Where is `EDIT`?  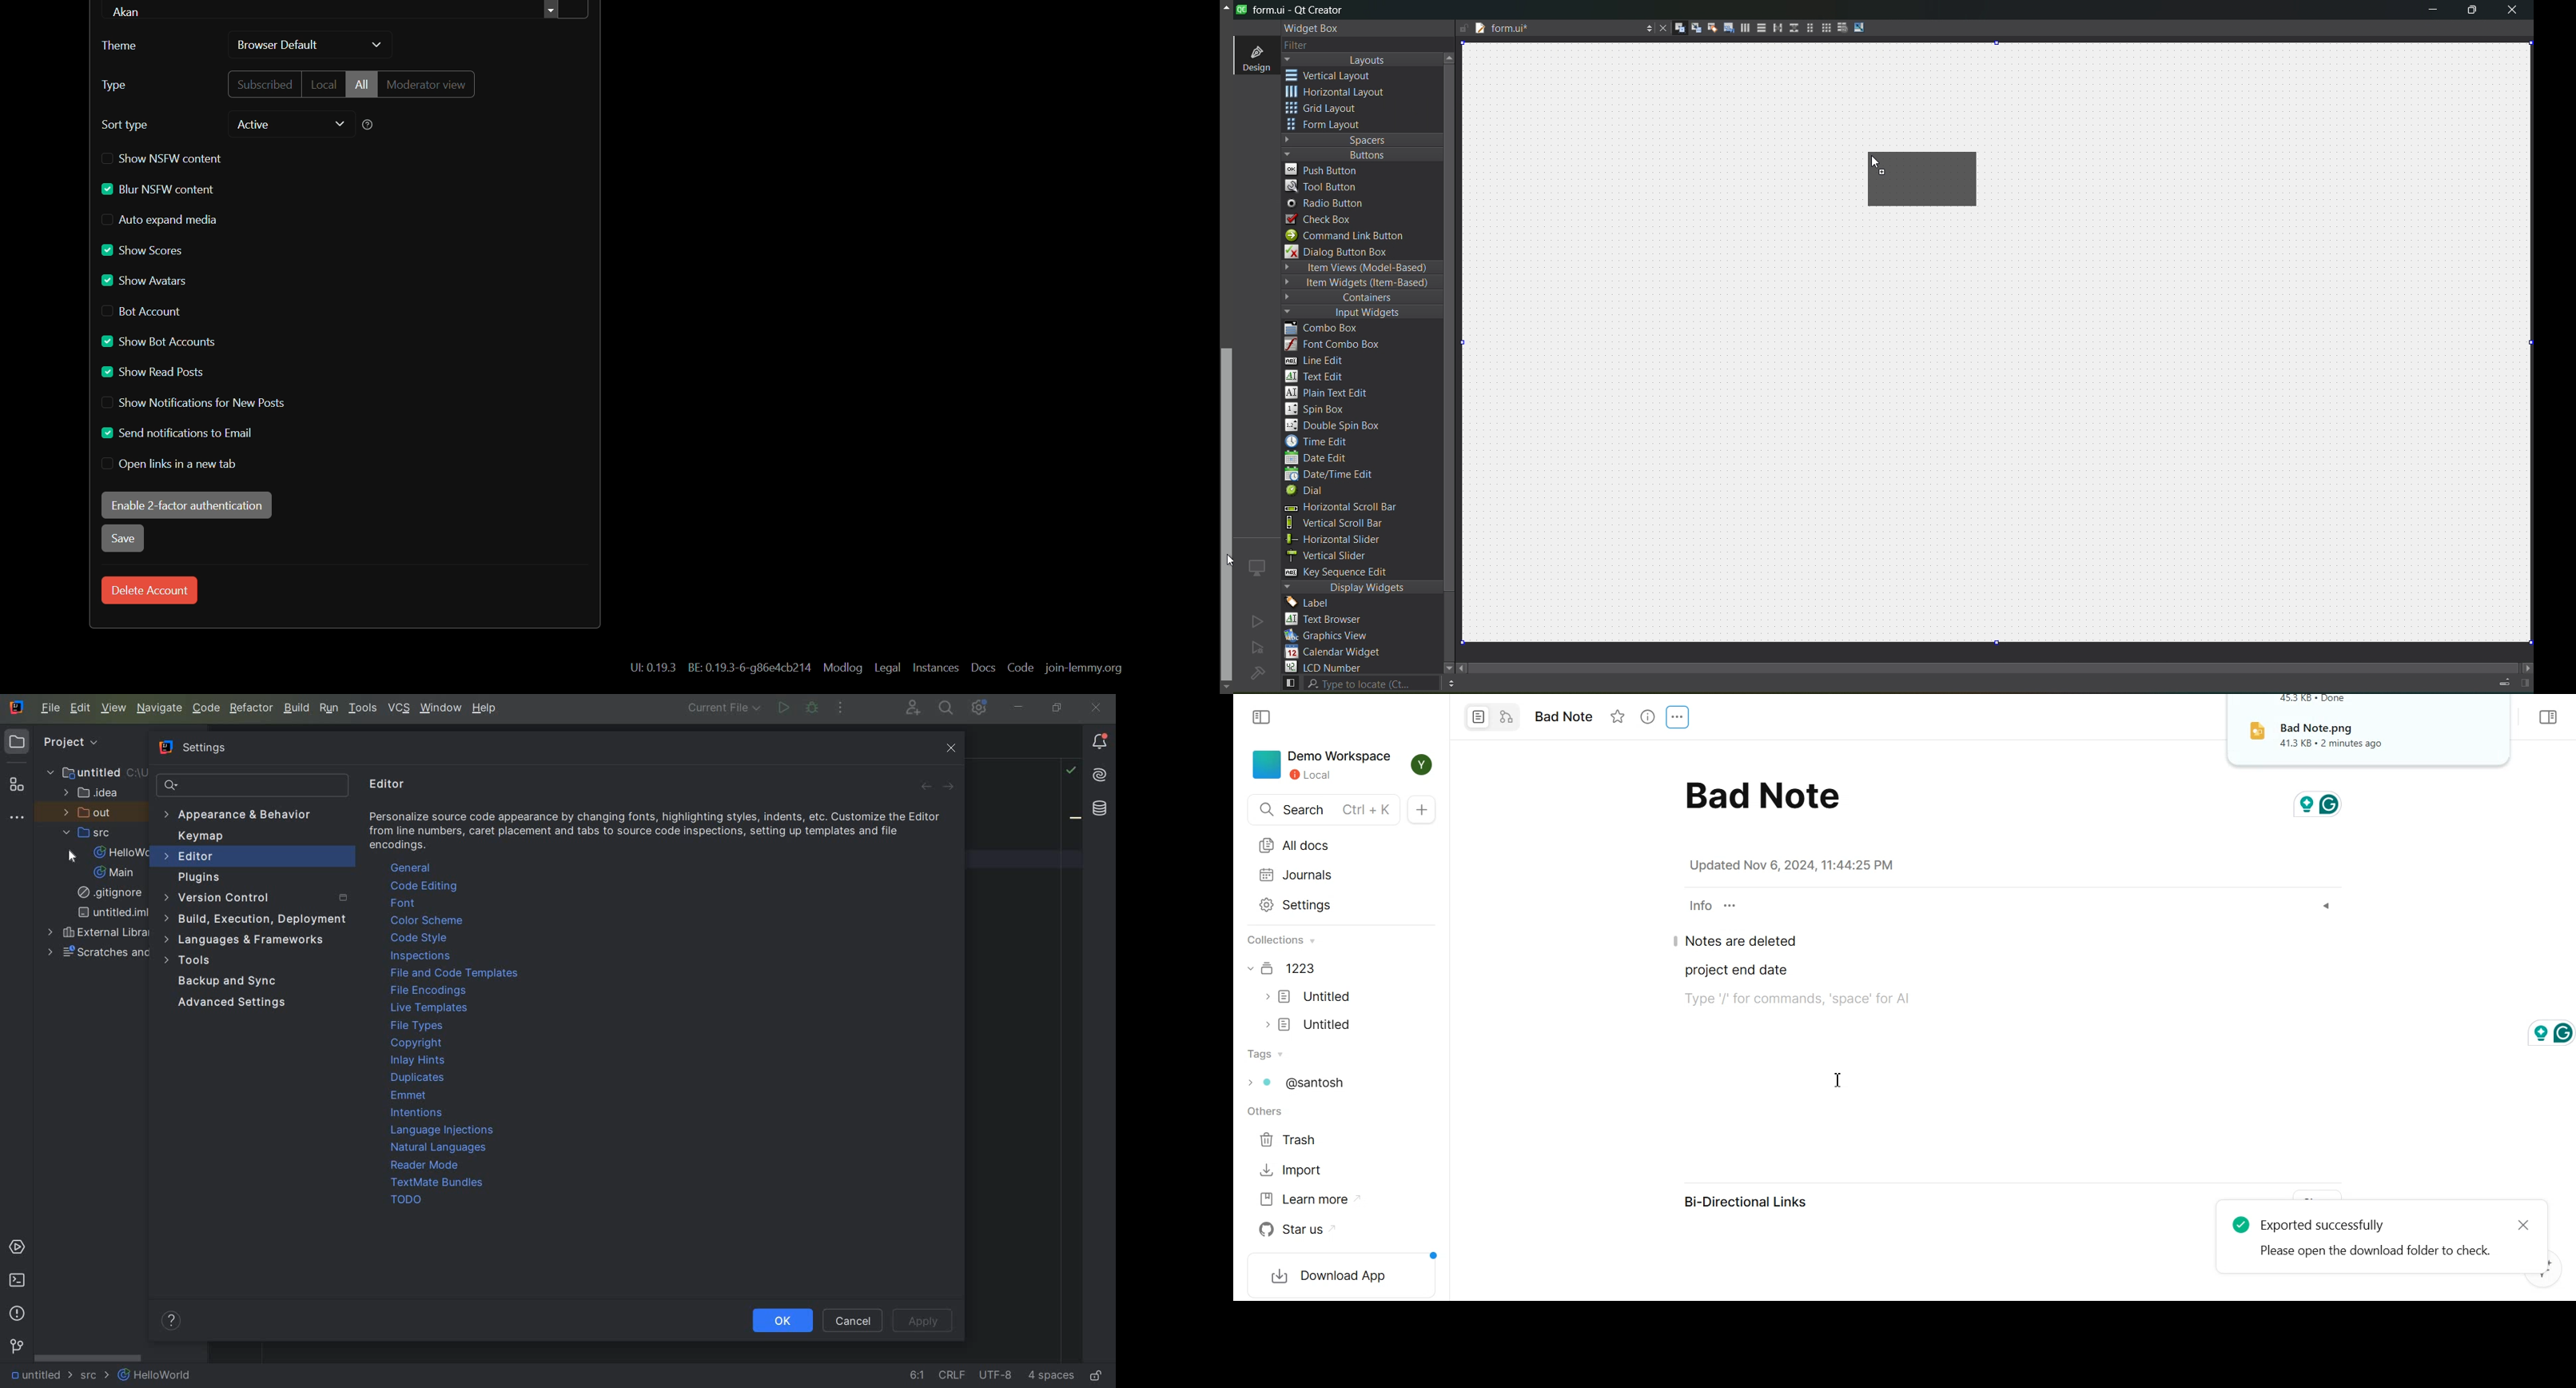
EDIT is located at coordinates (81, 708).